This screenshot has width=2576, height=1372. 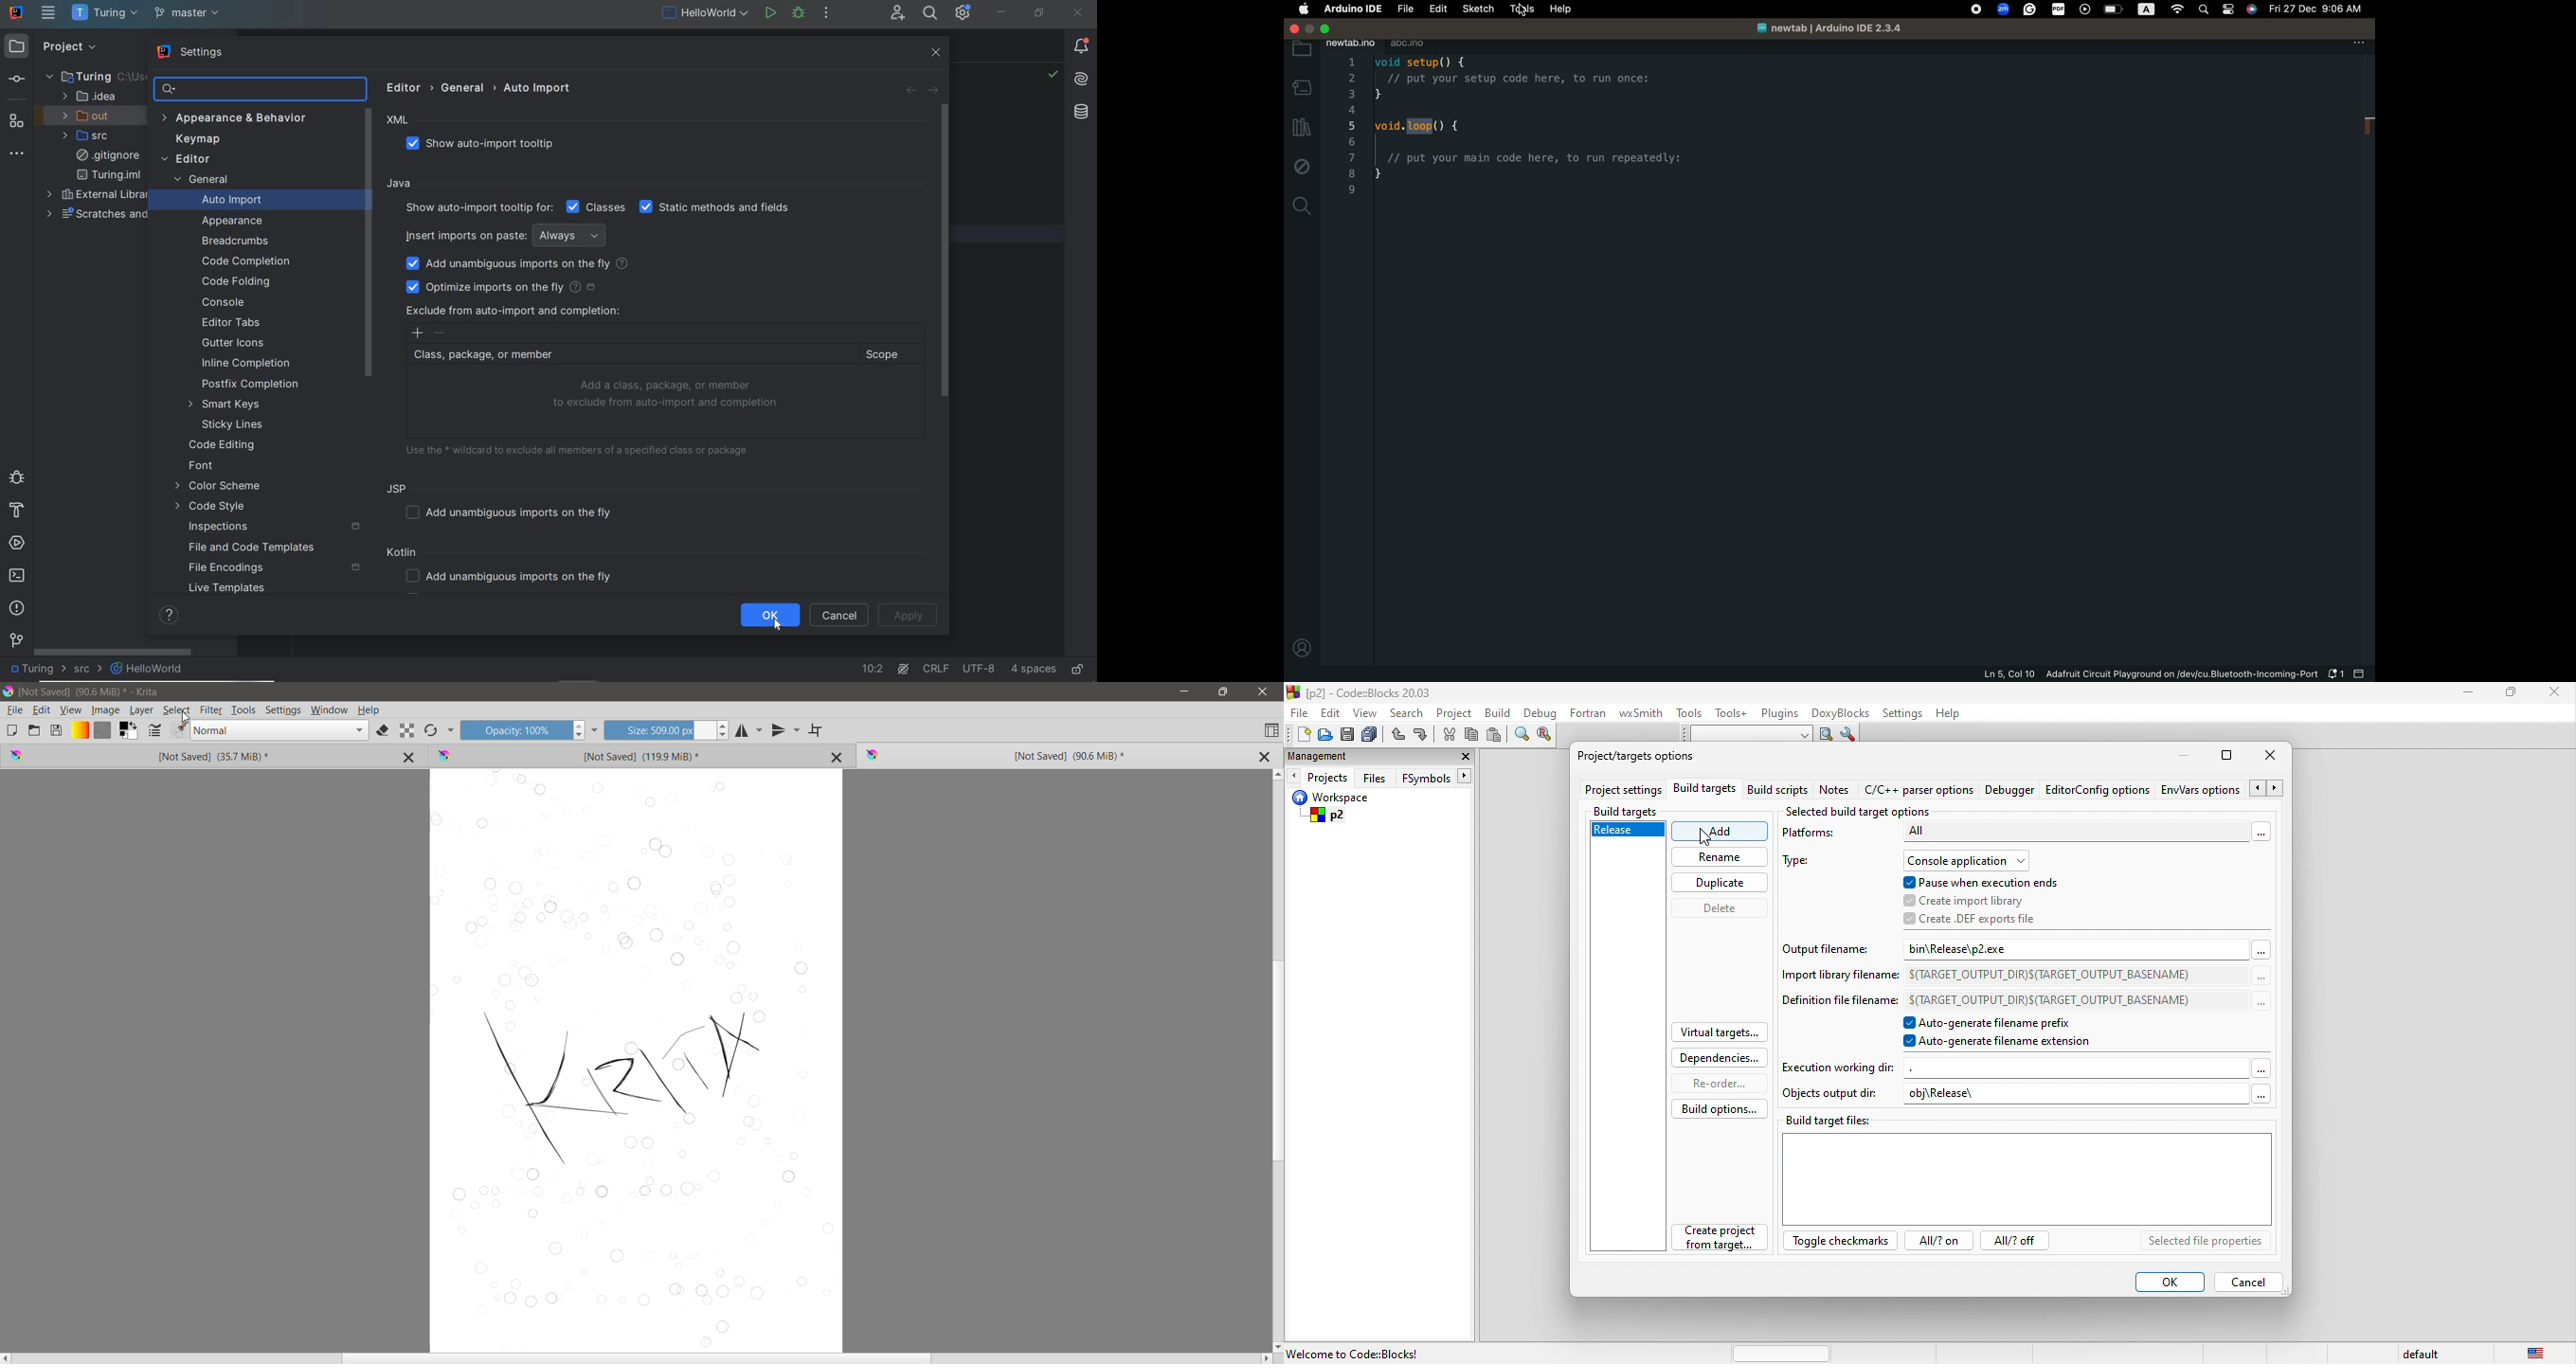 What do you see at coordinates (1641, 809) in the screenshot?
I see `build targets` at bounding box center [1641, 809].